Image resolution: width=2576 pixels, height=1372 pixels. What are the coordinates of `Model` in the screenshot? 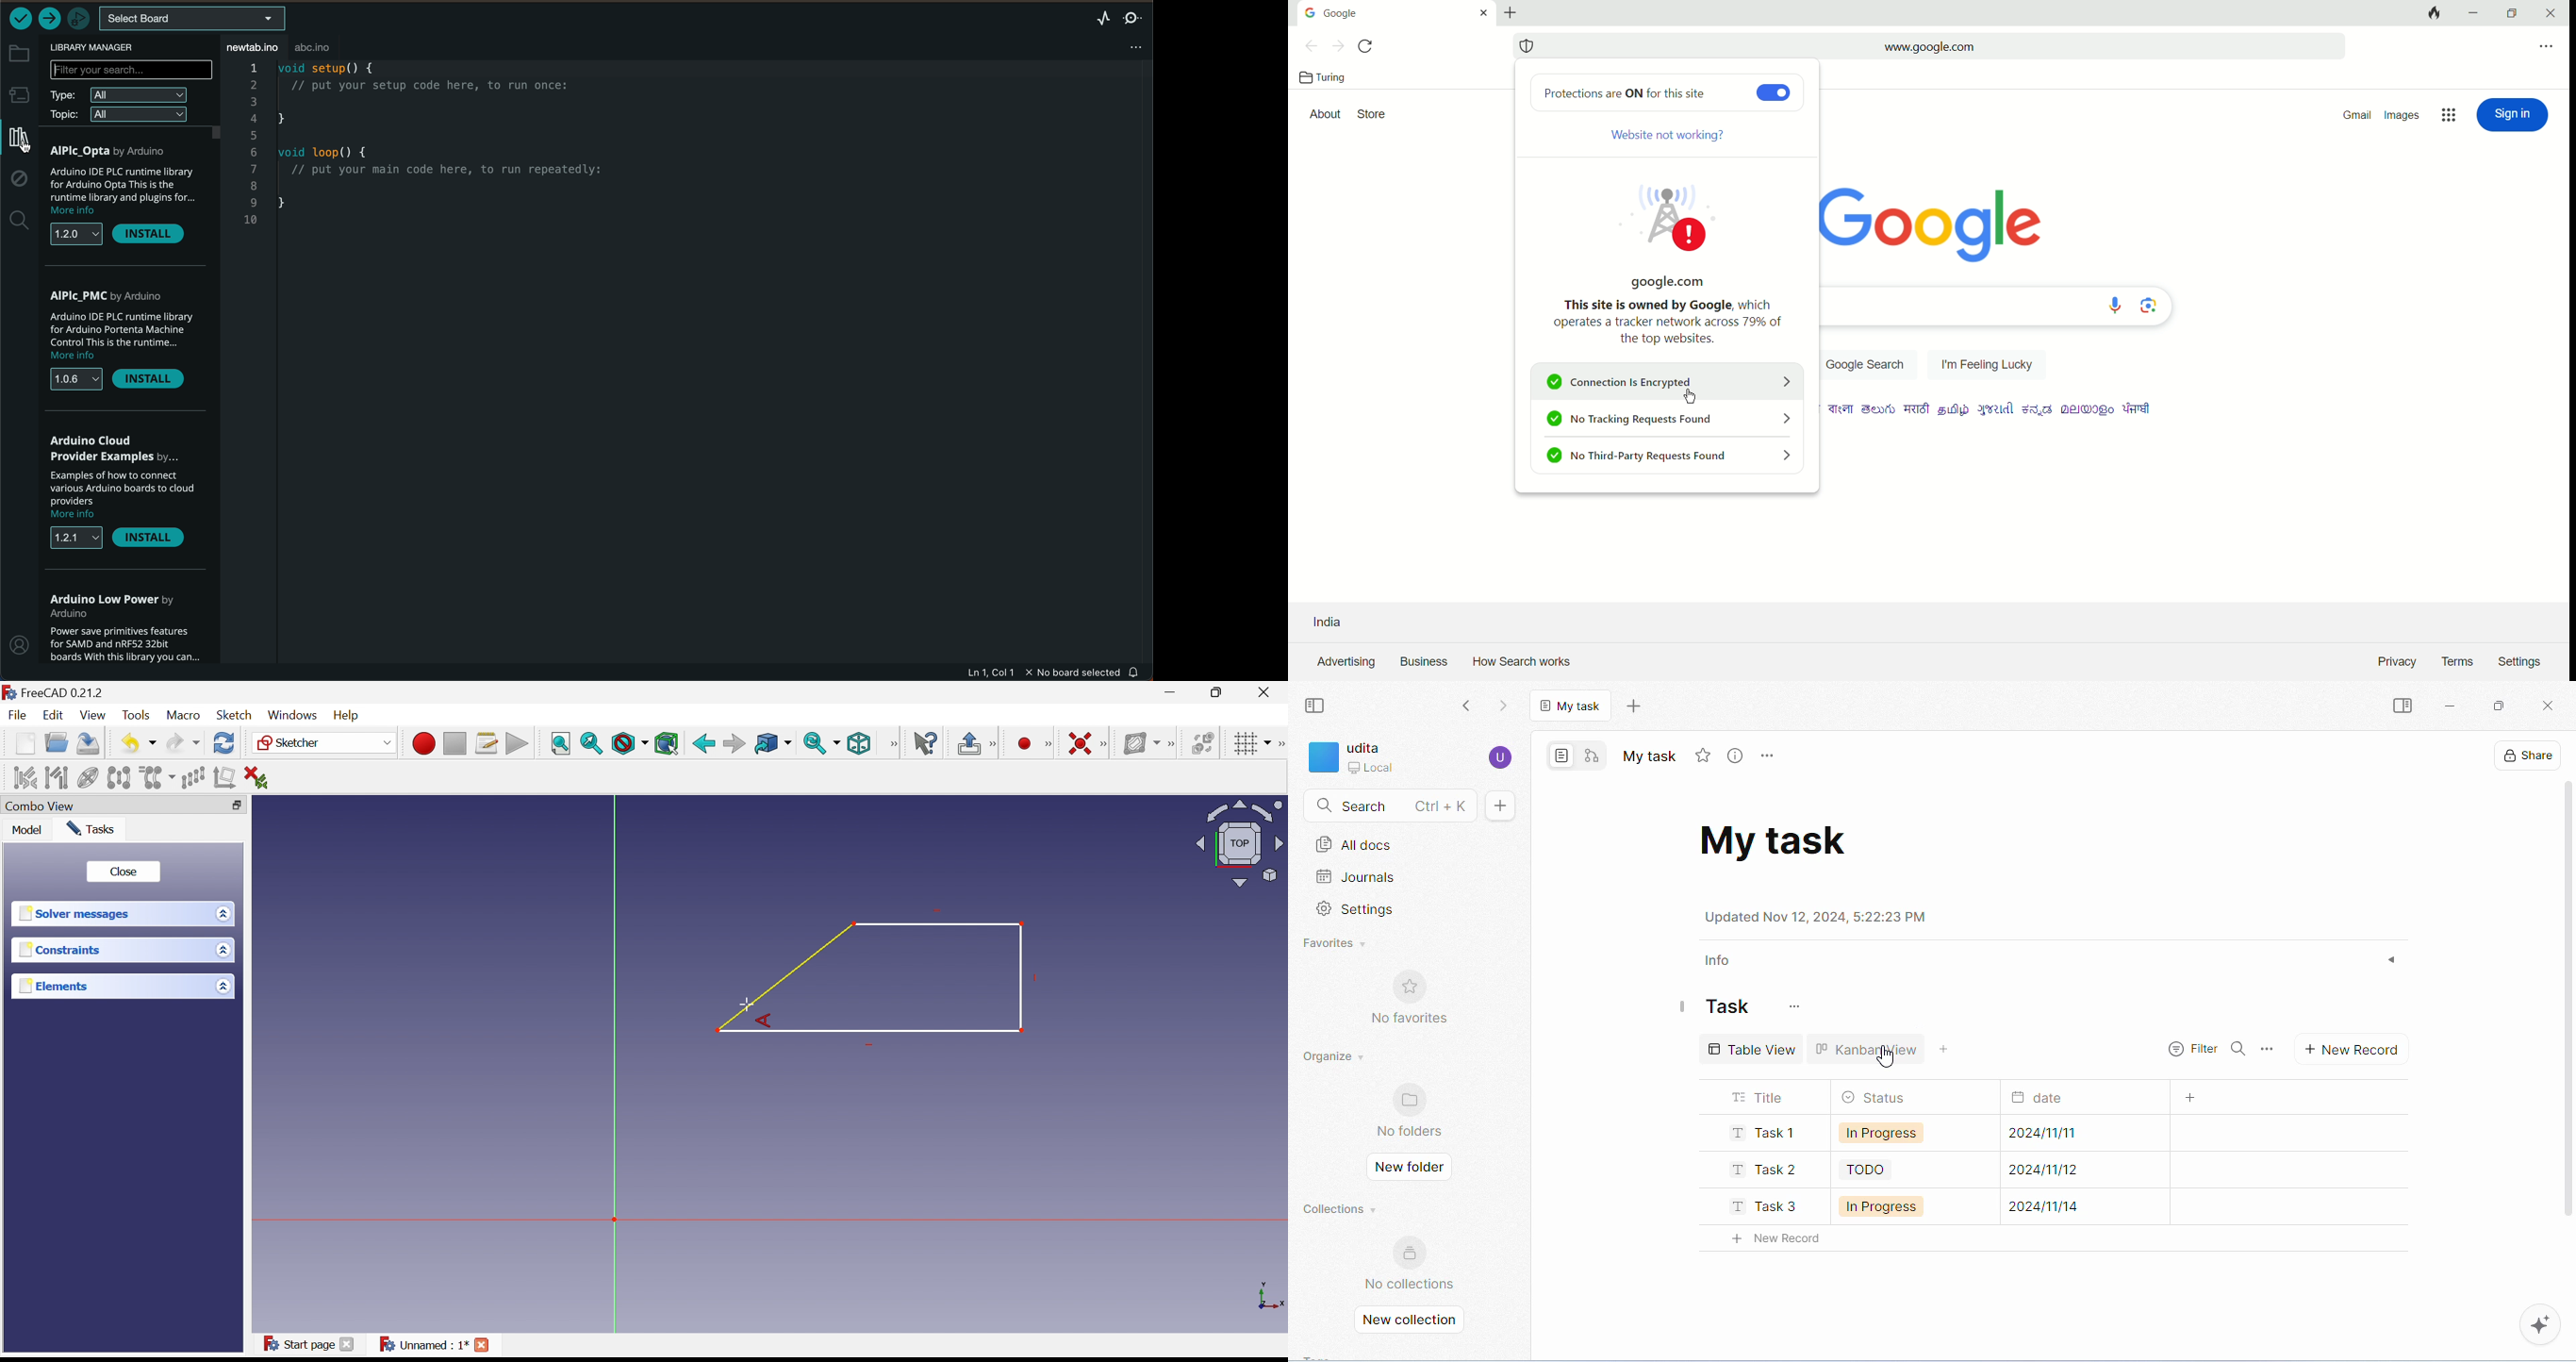 It's located at (30, 831).